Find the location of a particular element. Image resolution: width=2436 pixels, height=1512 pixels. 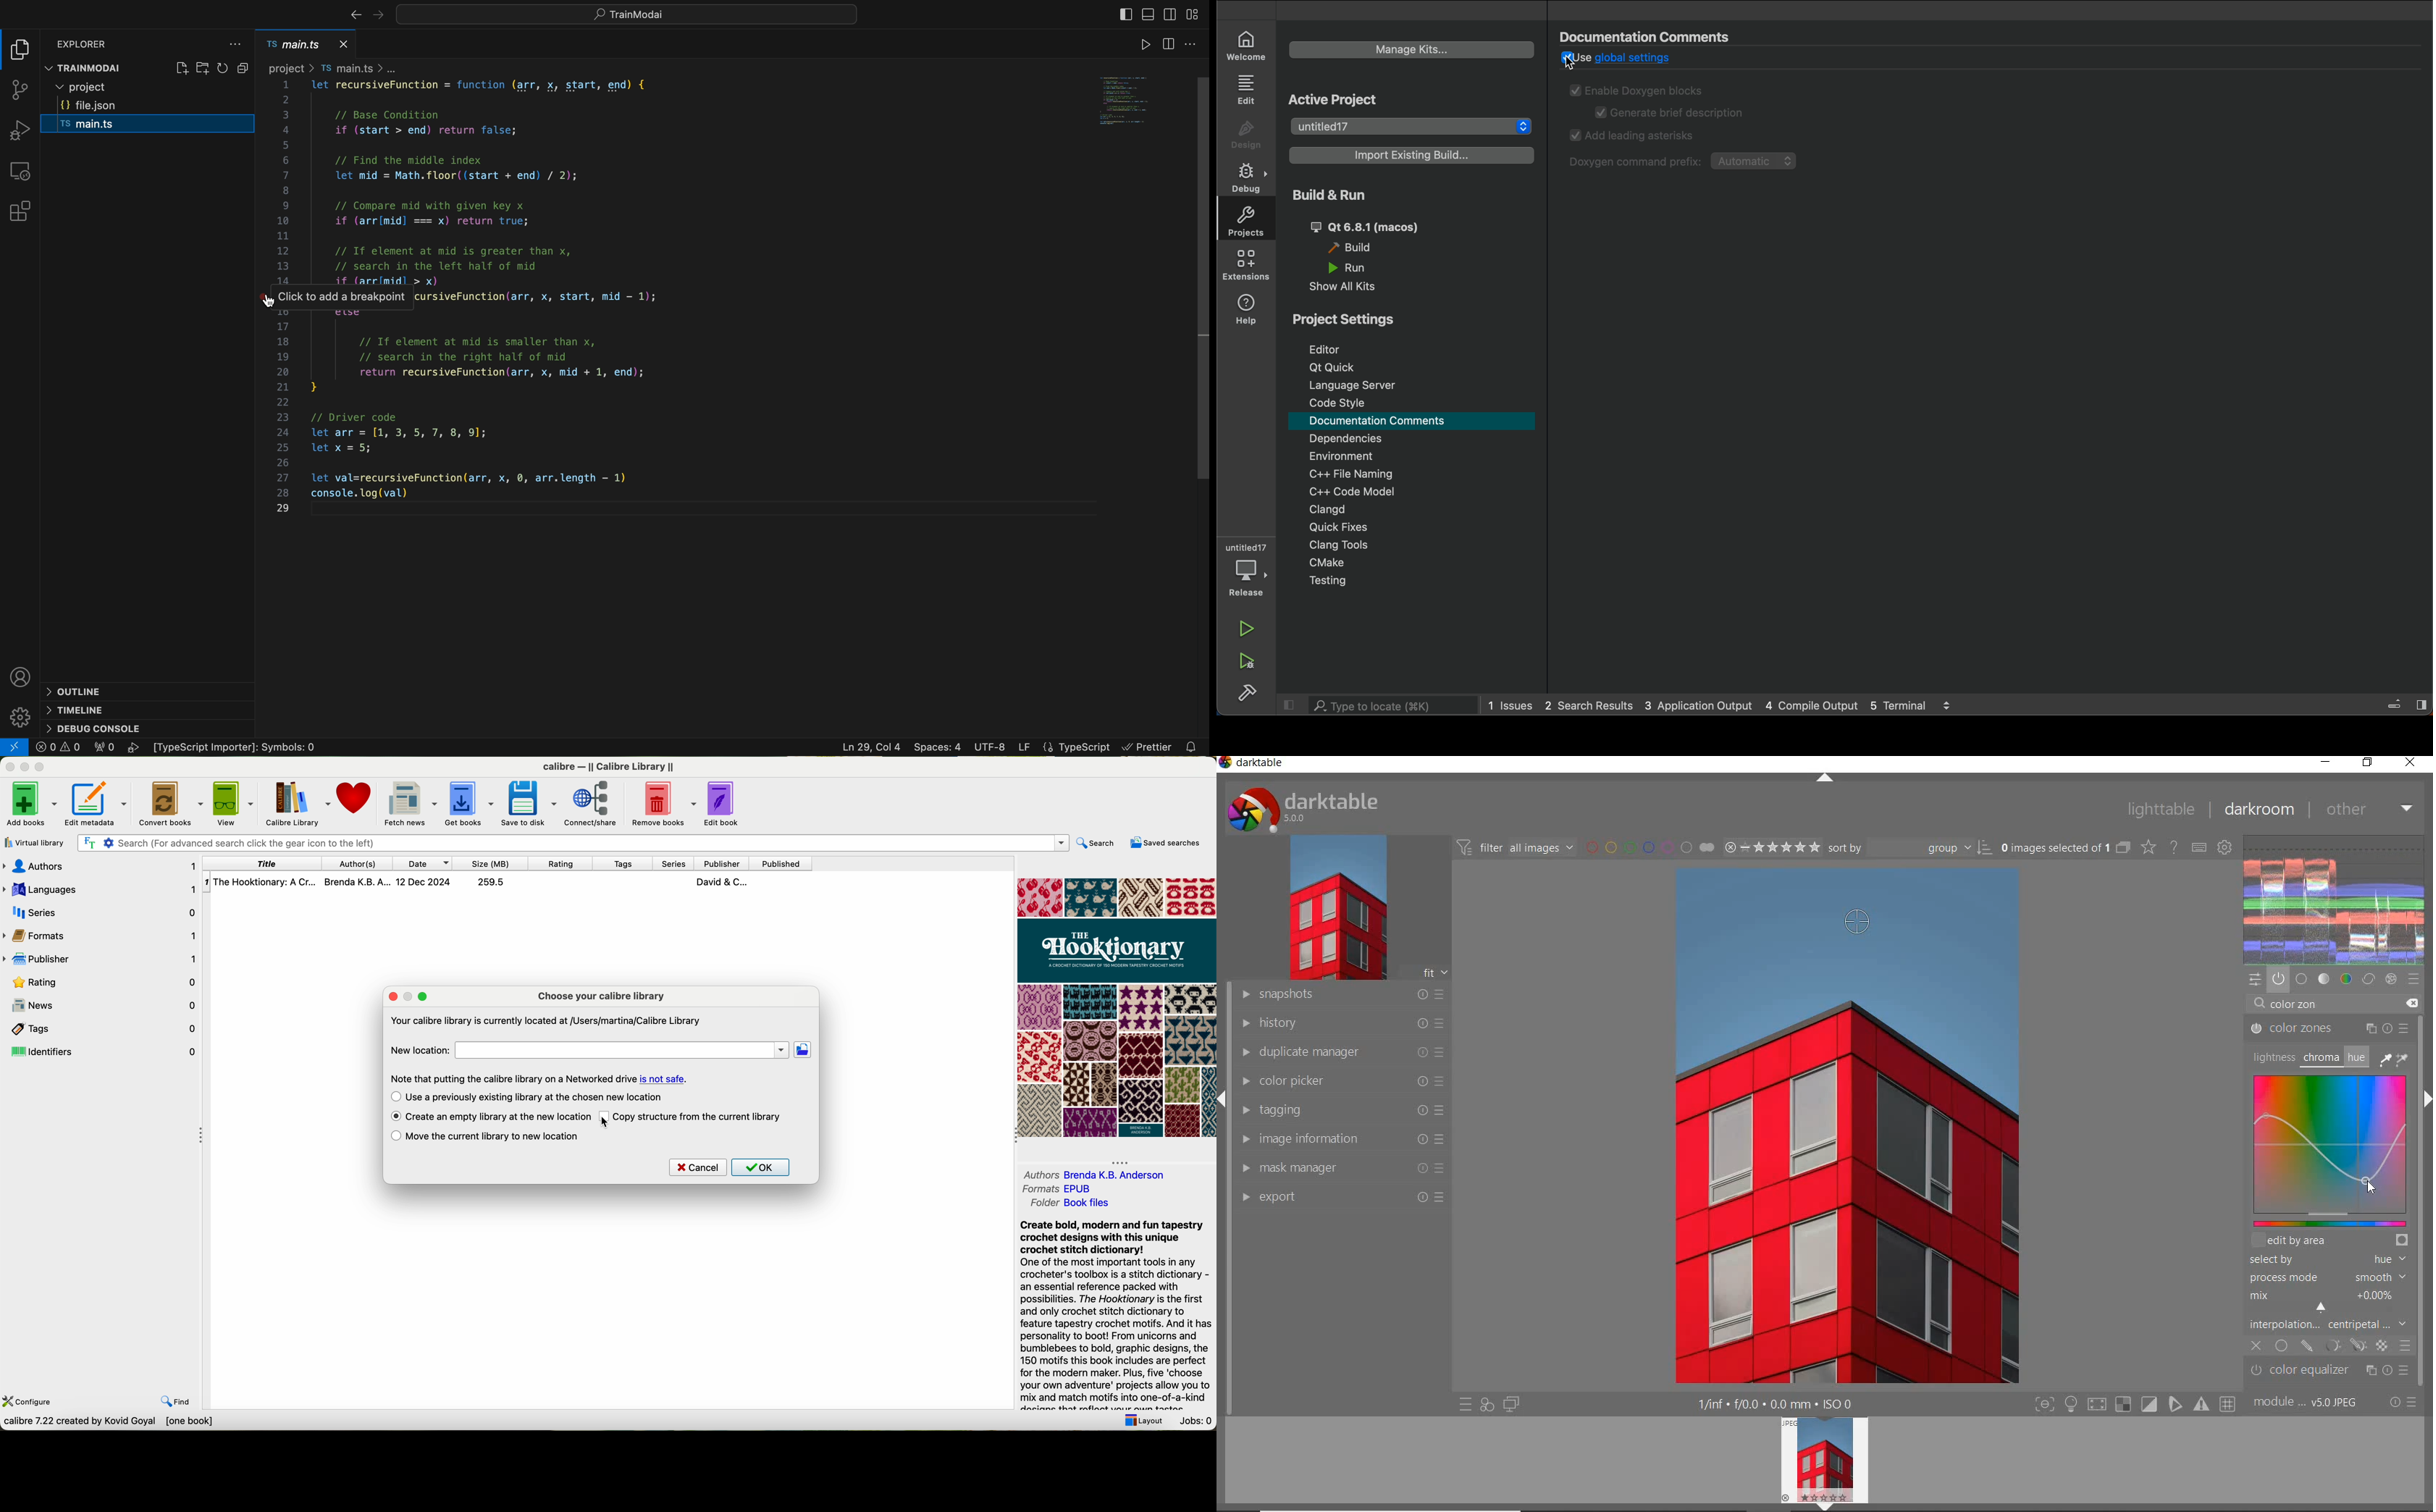

quick access for applying any of your styles is located at coordinates (1487, 1404).